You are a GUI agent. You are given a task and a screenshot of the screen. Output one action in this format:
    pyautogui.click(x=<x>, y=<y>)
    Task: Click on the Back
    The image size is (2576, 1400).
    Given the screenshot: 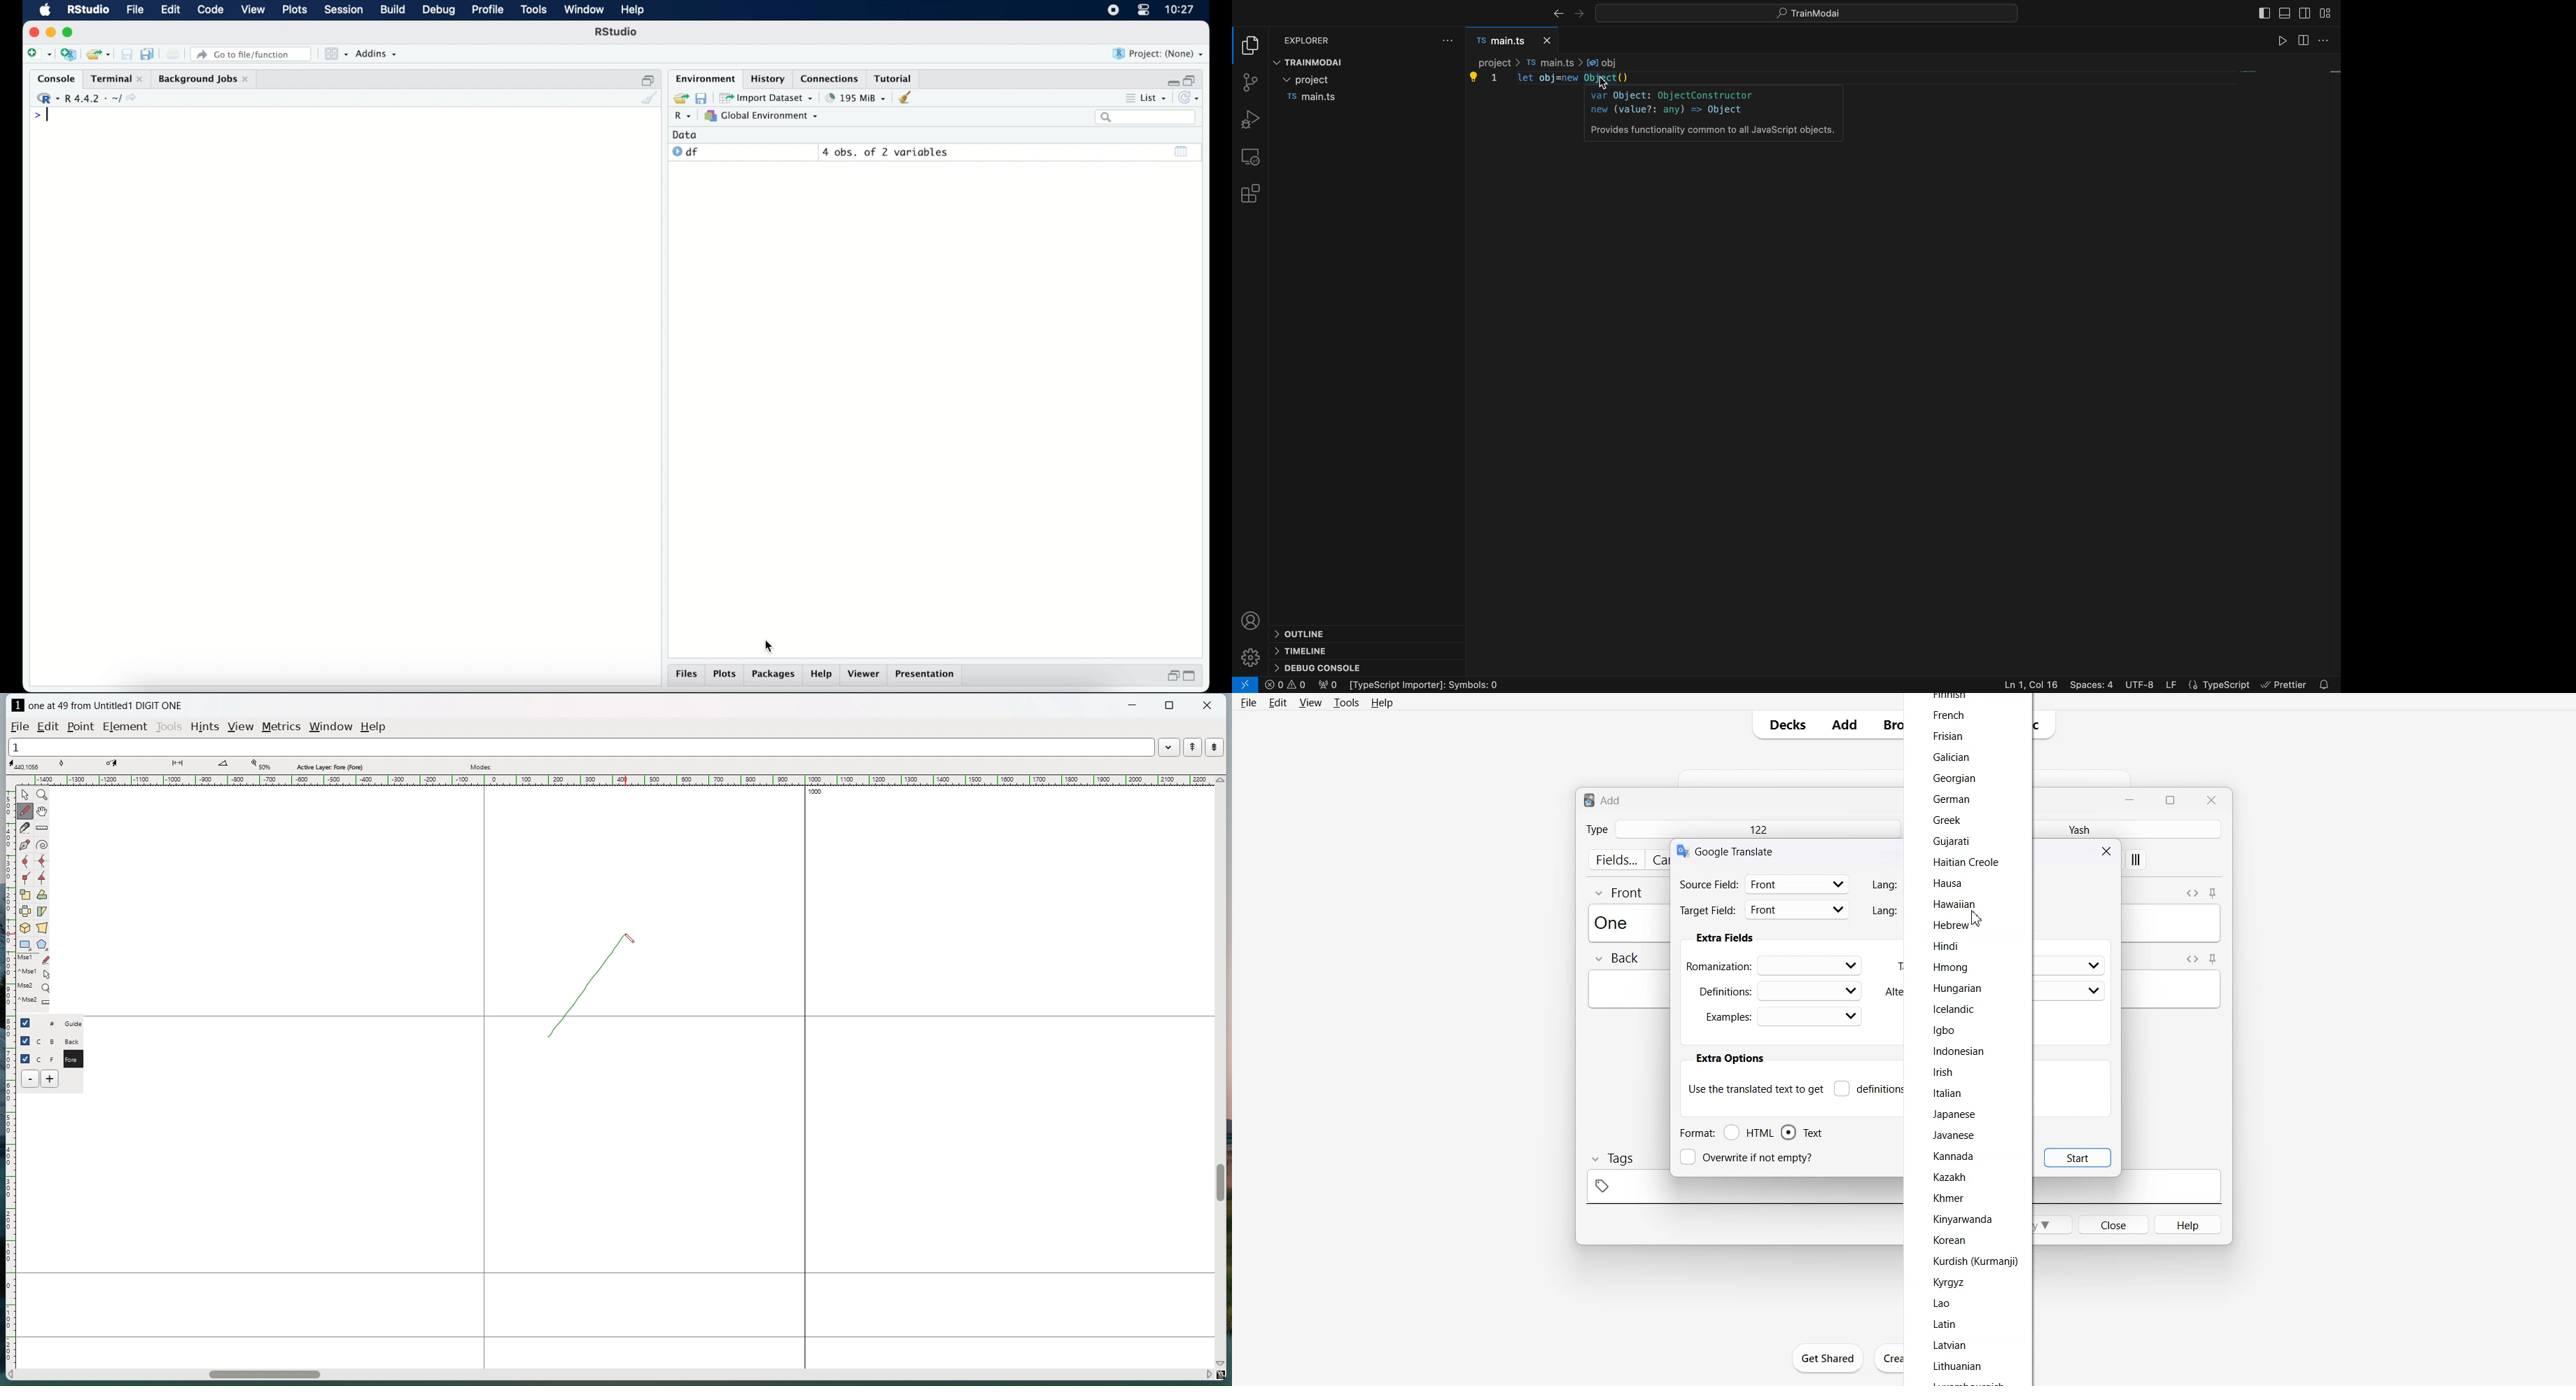 What is the action you would take?
    pyautogui.click(x=1616, y=959)
    